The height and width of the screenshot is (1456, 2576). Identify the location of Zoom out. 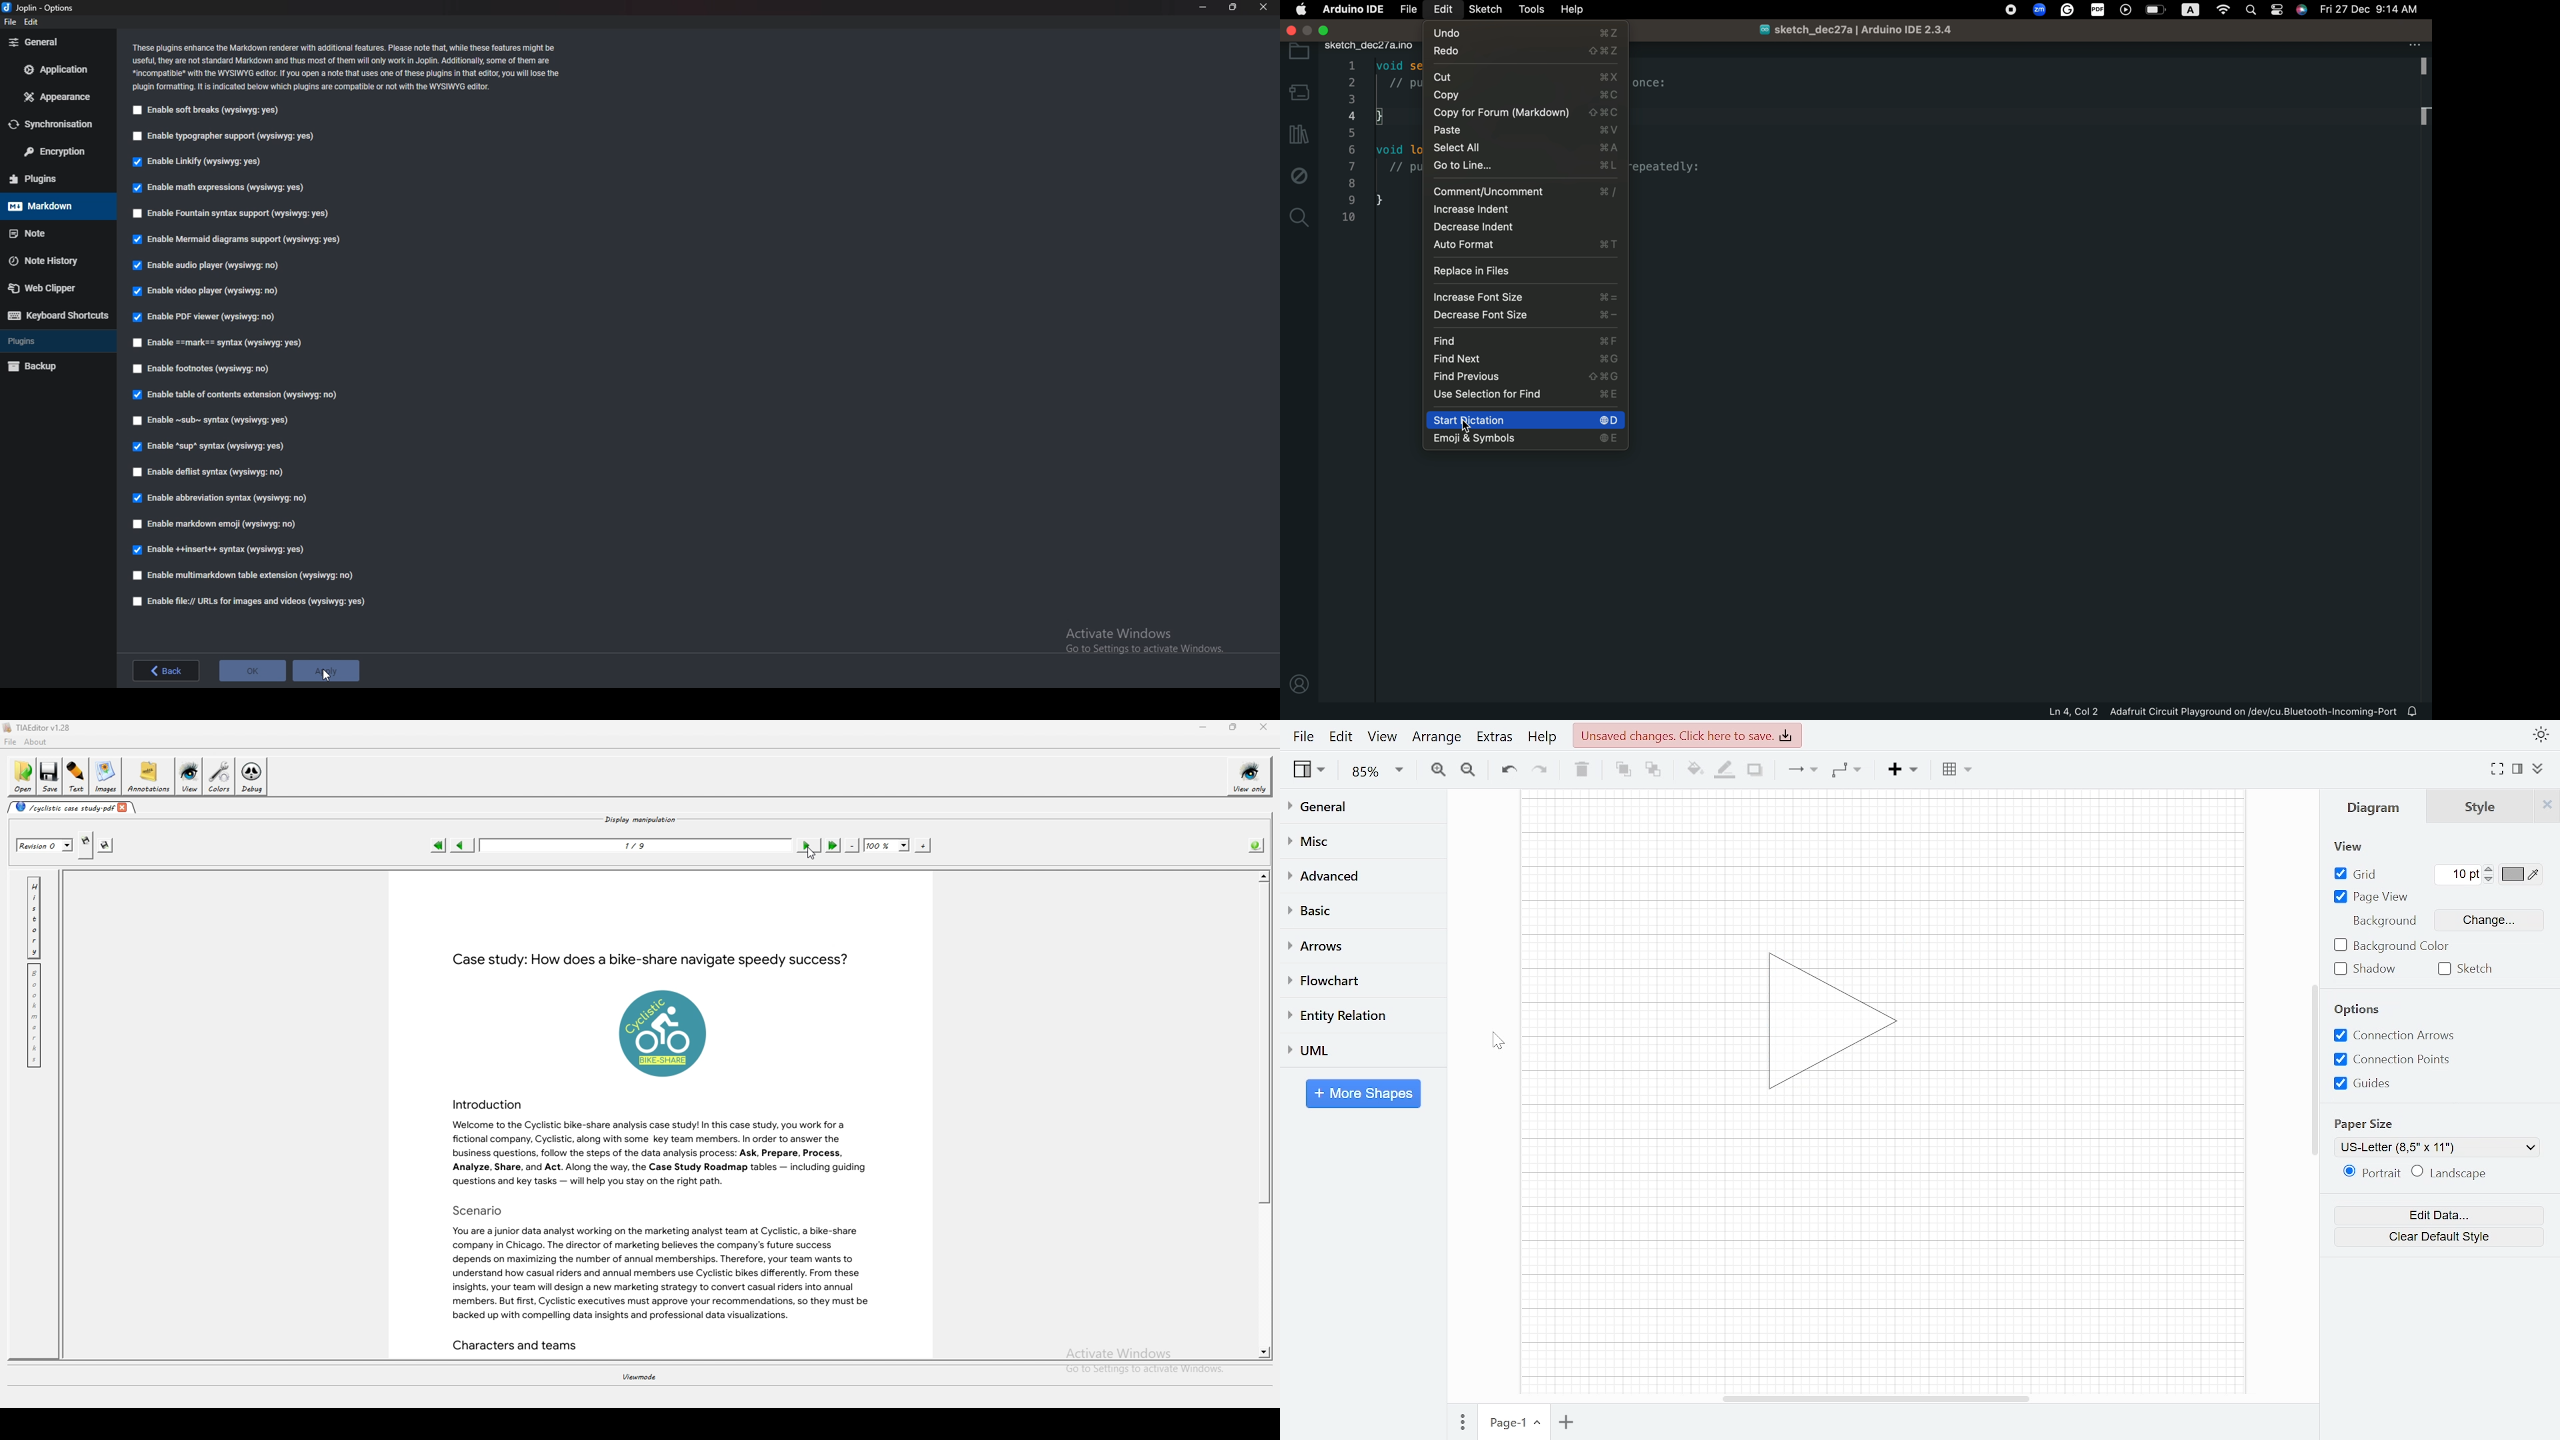
(1470, 769).